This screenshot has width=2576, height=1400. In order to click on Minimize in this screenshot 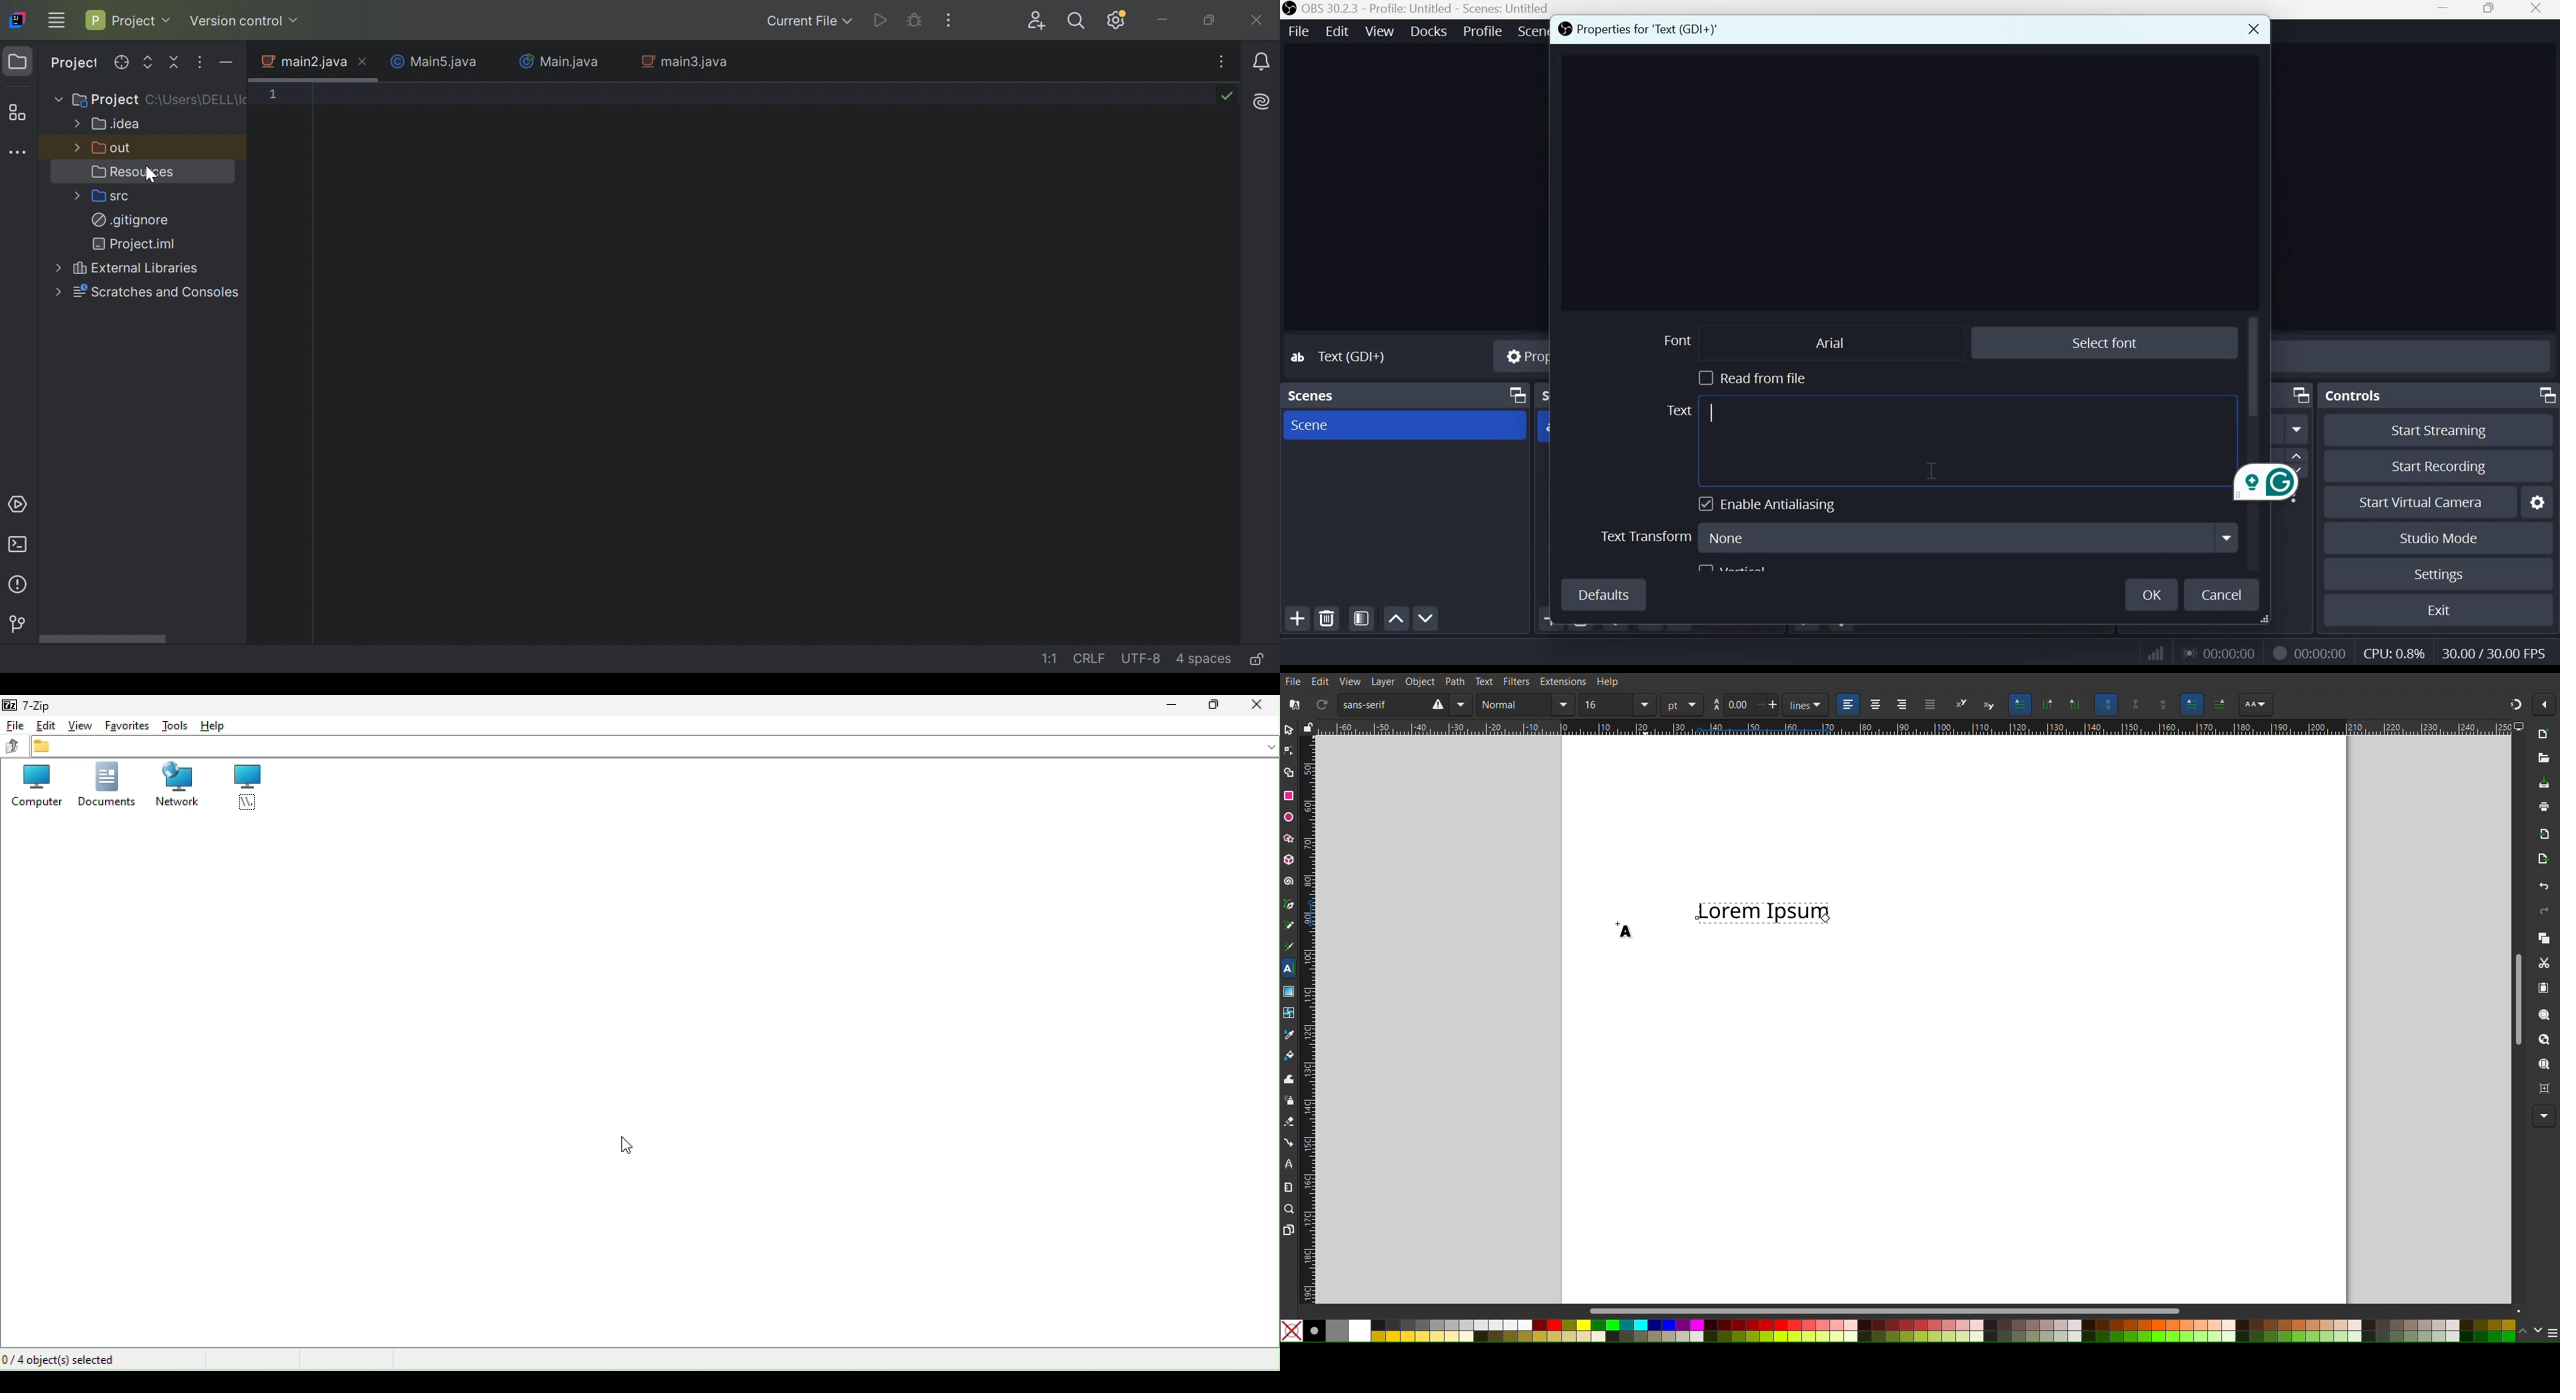, I will do `click(2443, 9)`.